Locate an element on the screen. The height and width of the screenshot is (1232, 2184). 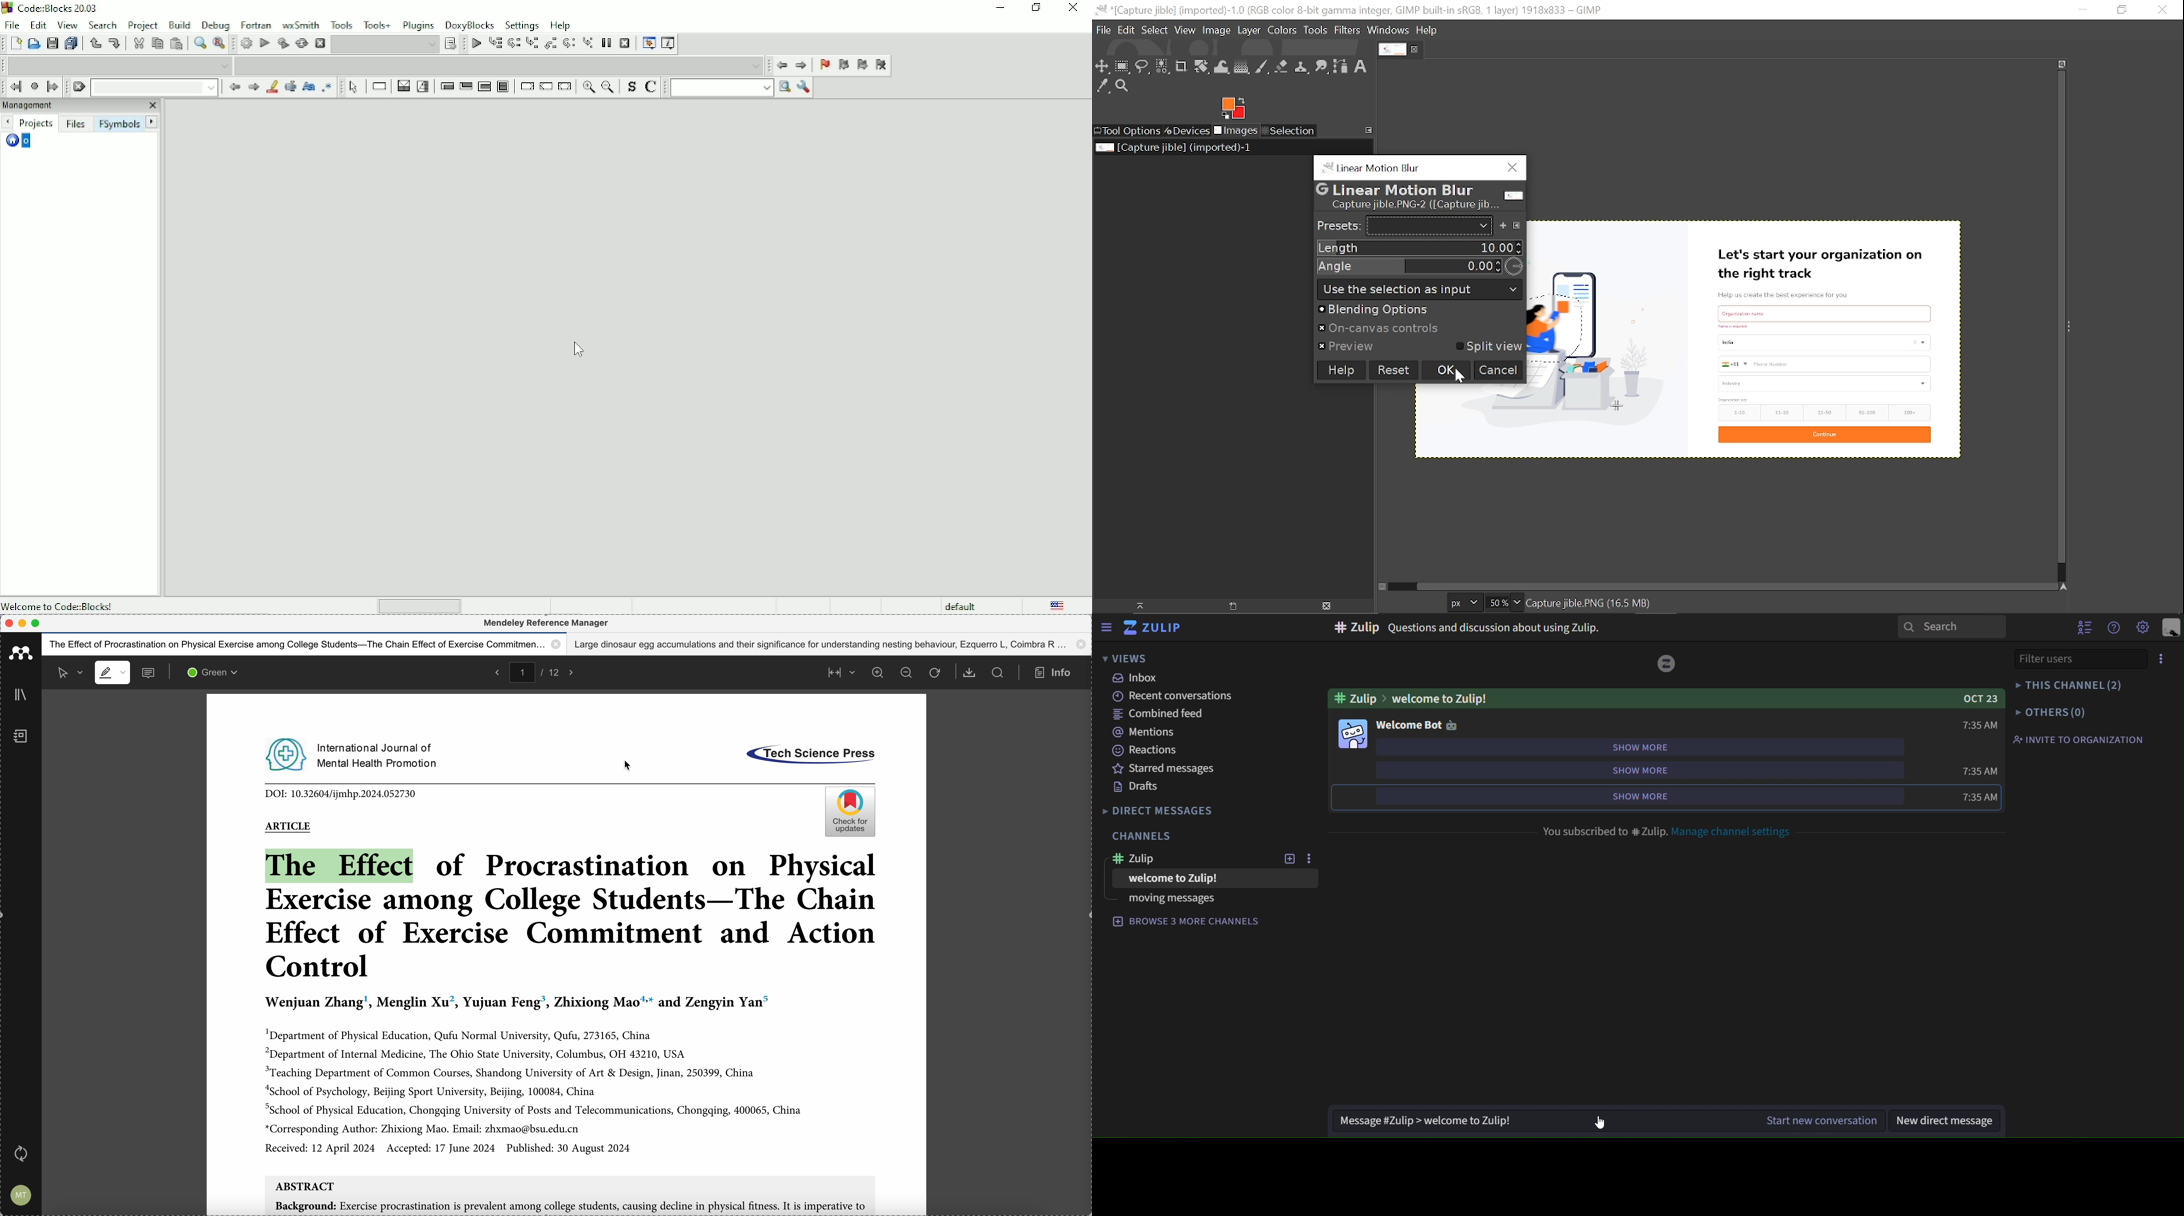
Delete is located at coordinates (1326, 606).